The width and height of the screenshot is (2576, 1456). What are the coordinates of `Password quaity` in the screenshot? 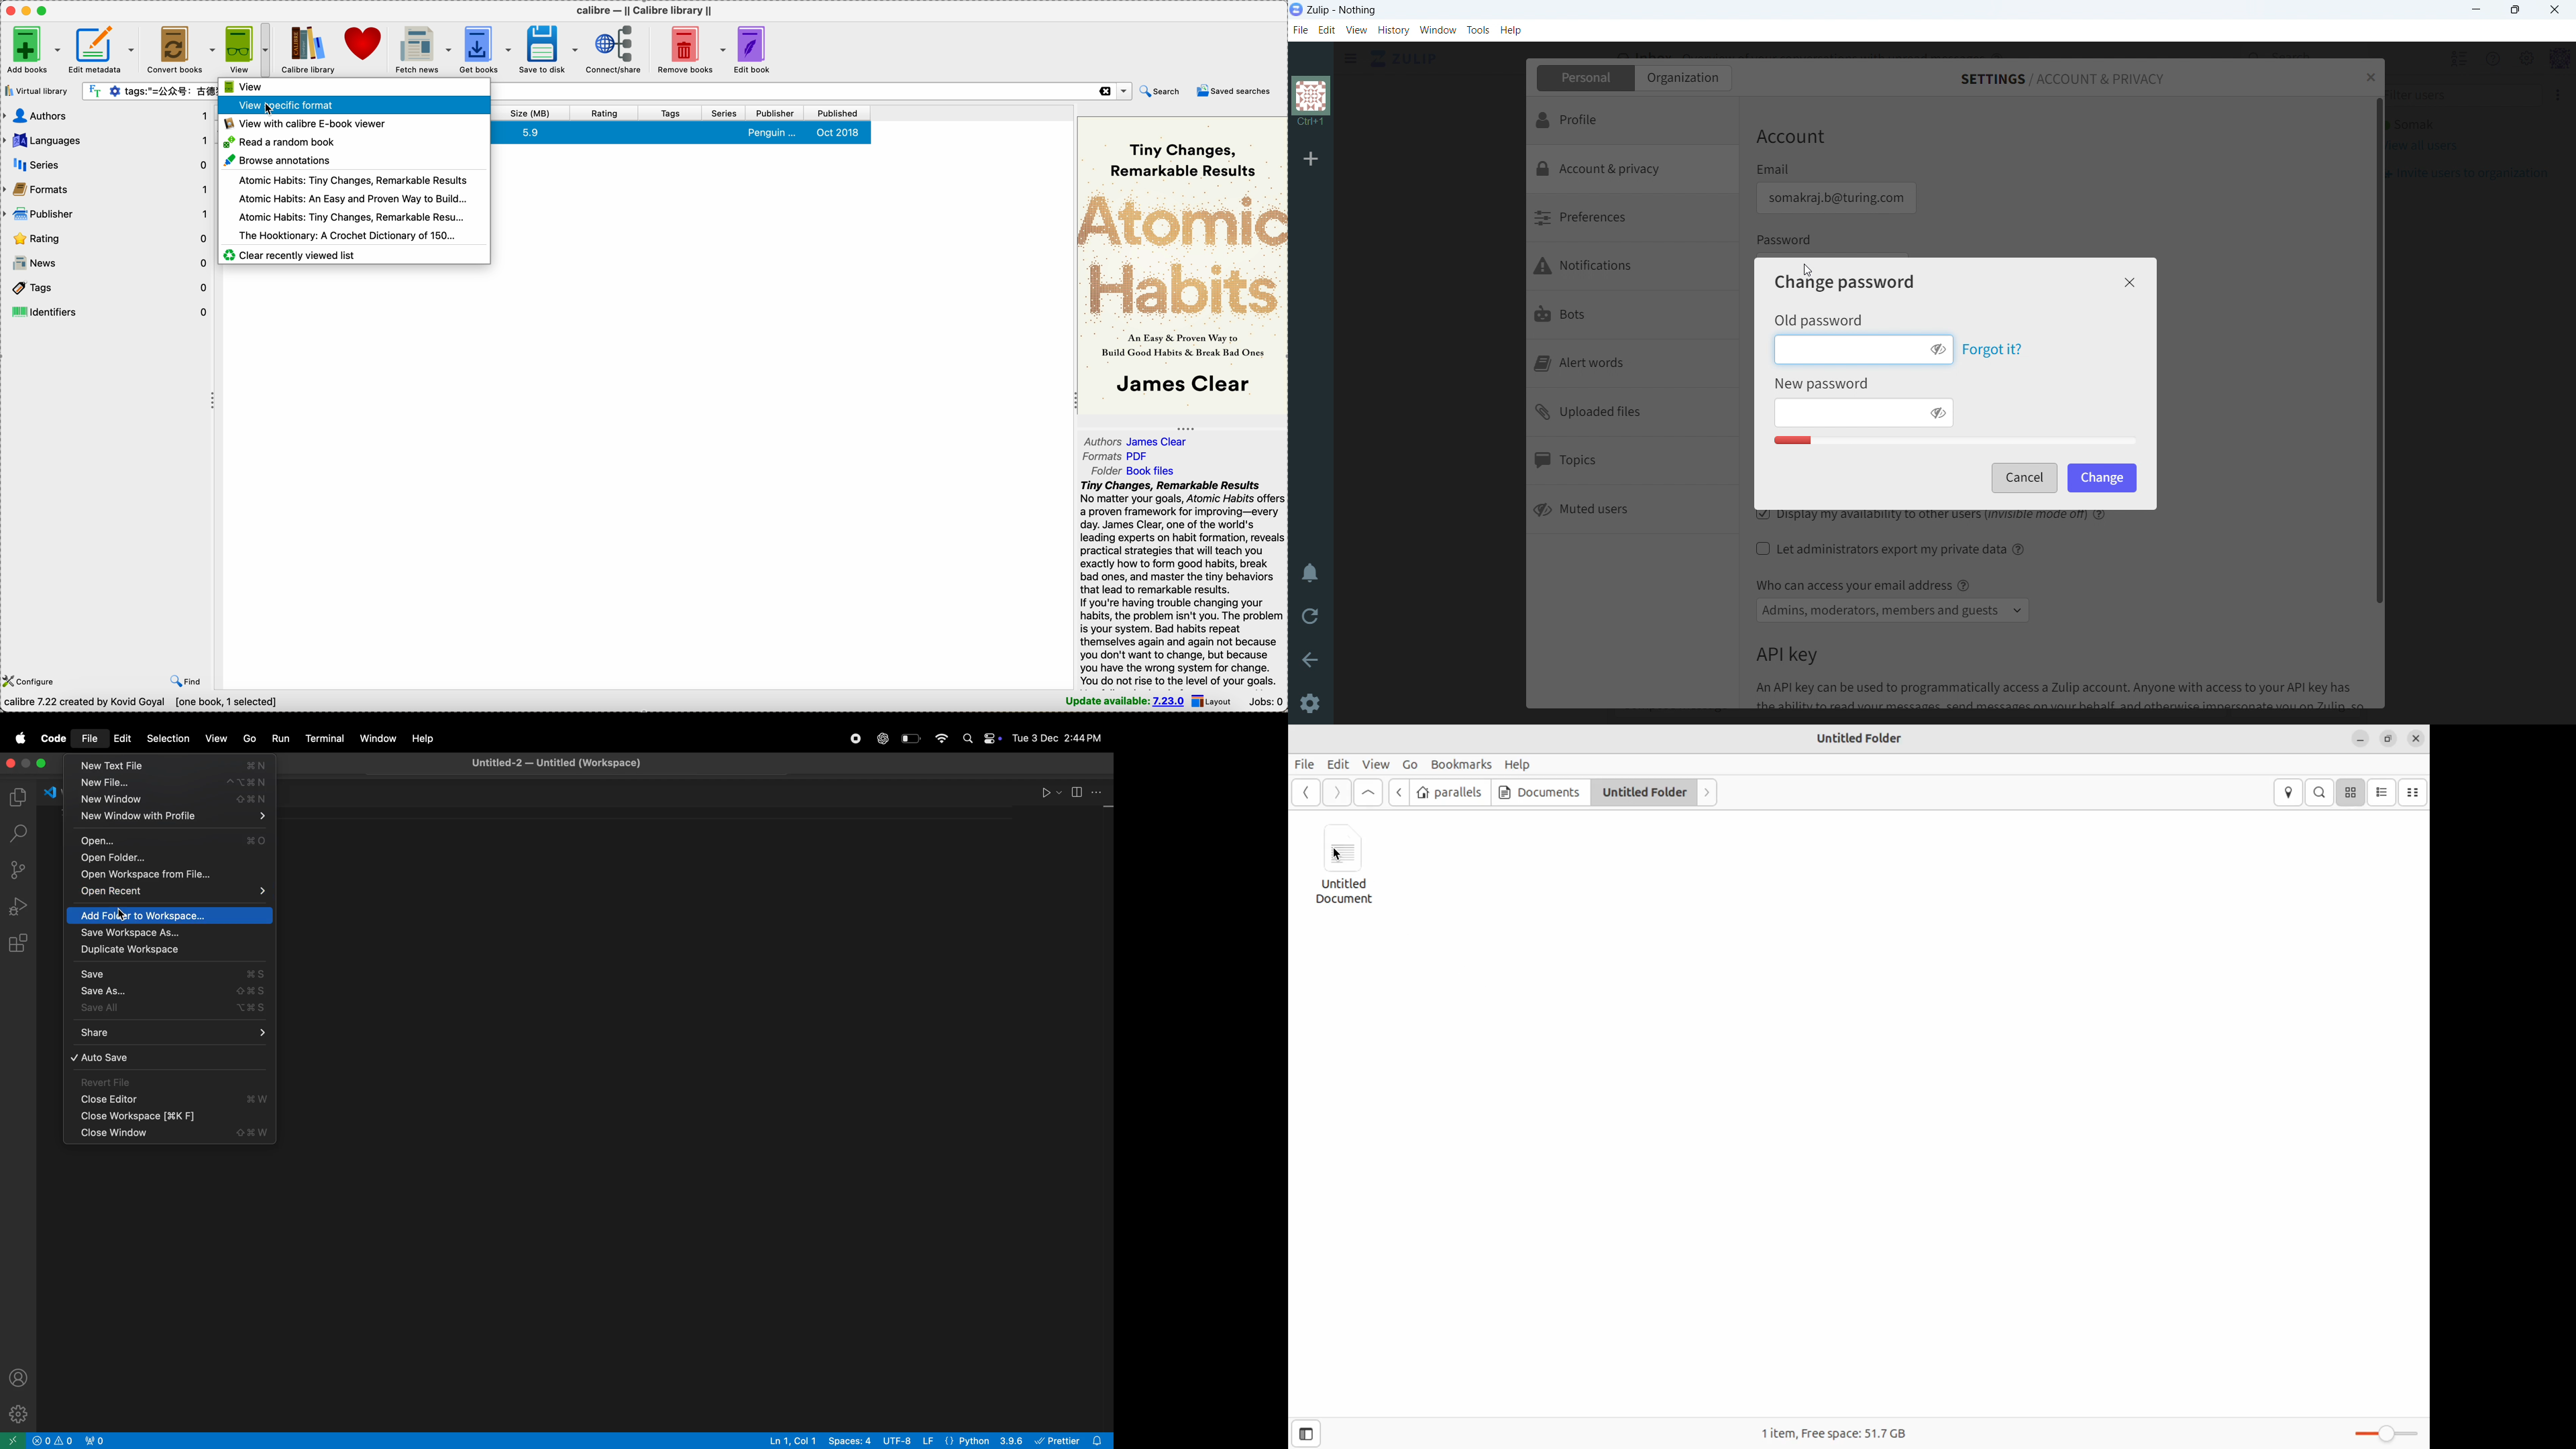 It's located at (1956, 441).